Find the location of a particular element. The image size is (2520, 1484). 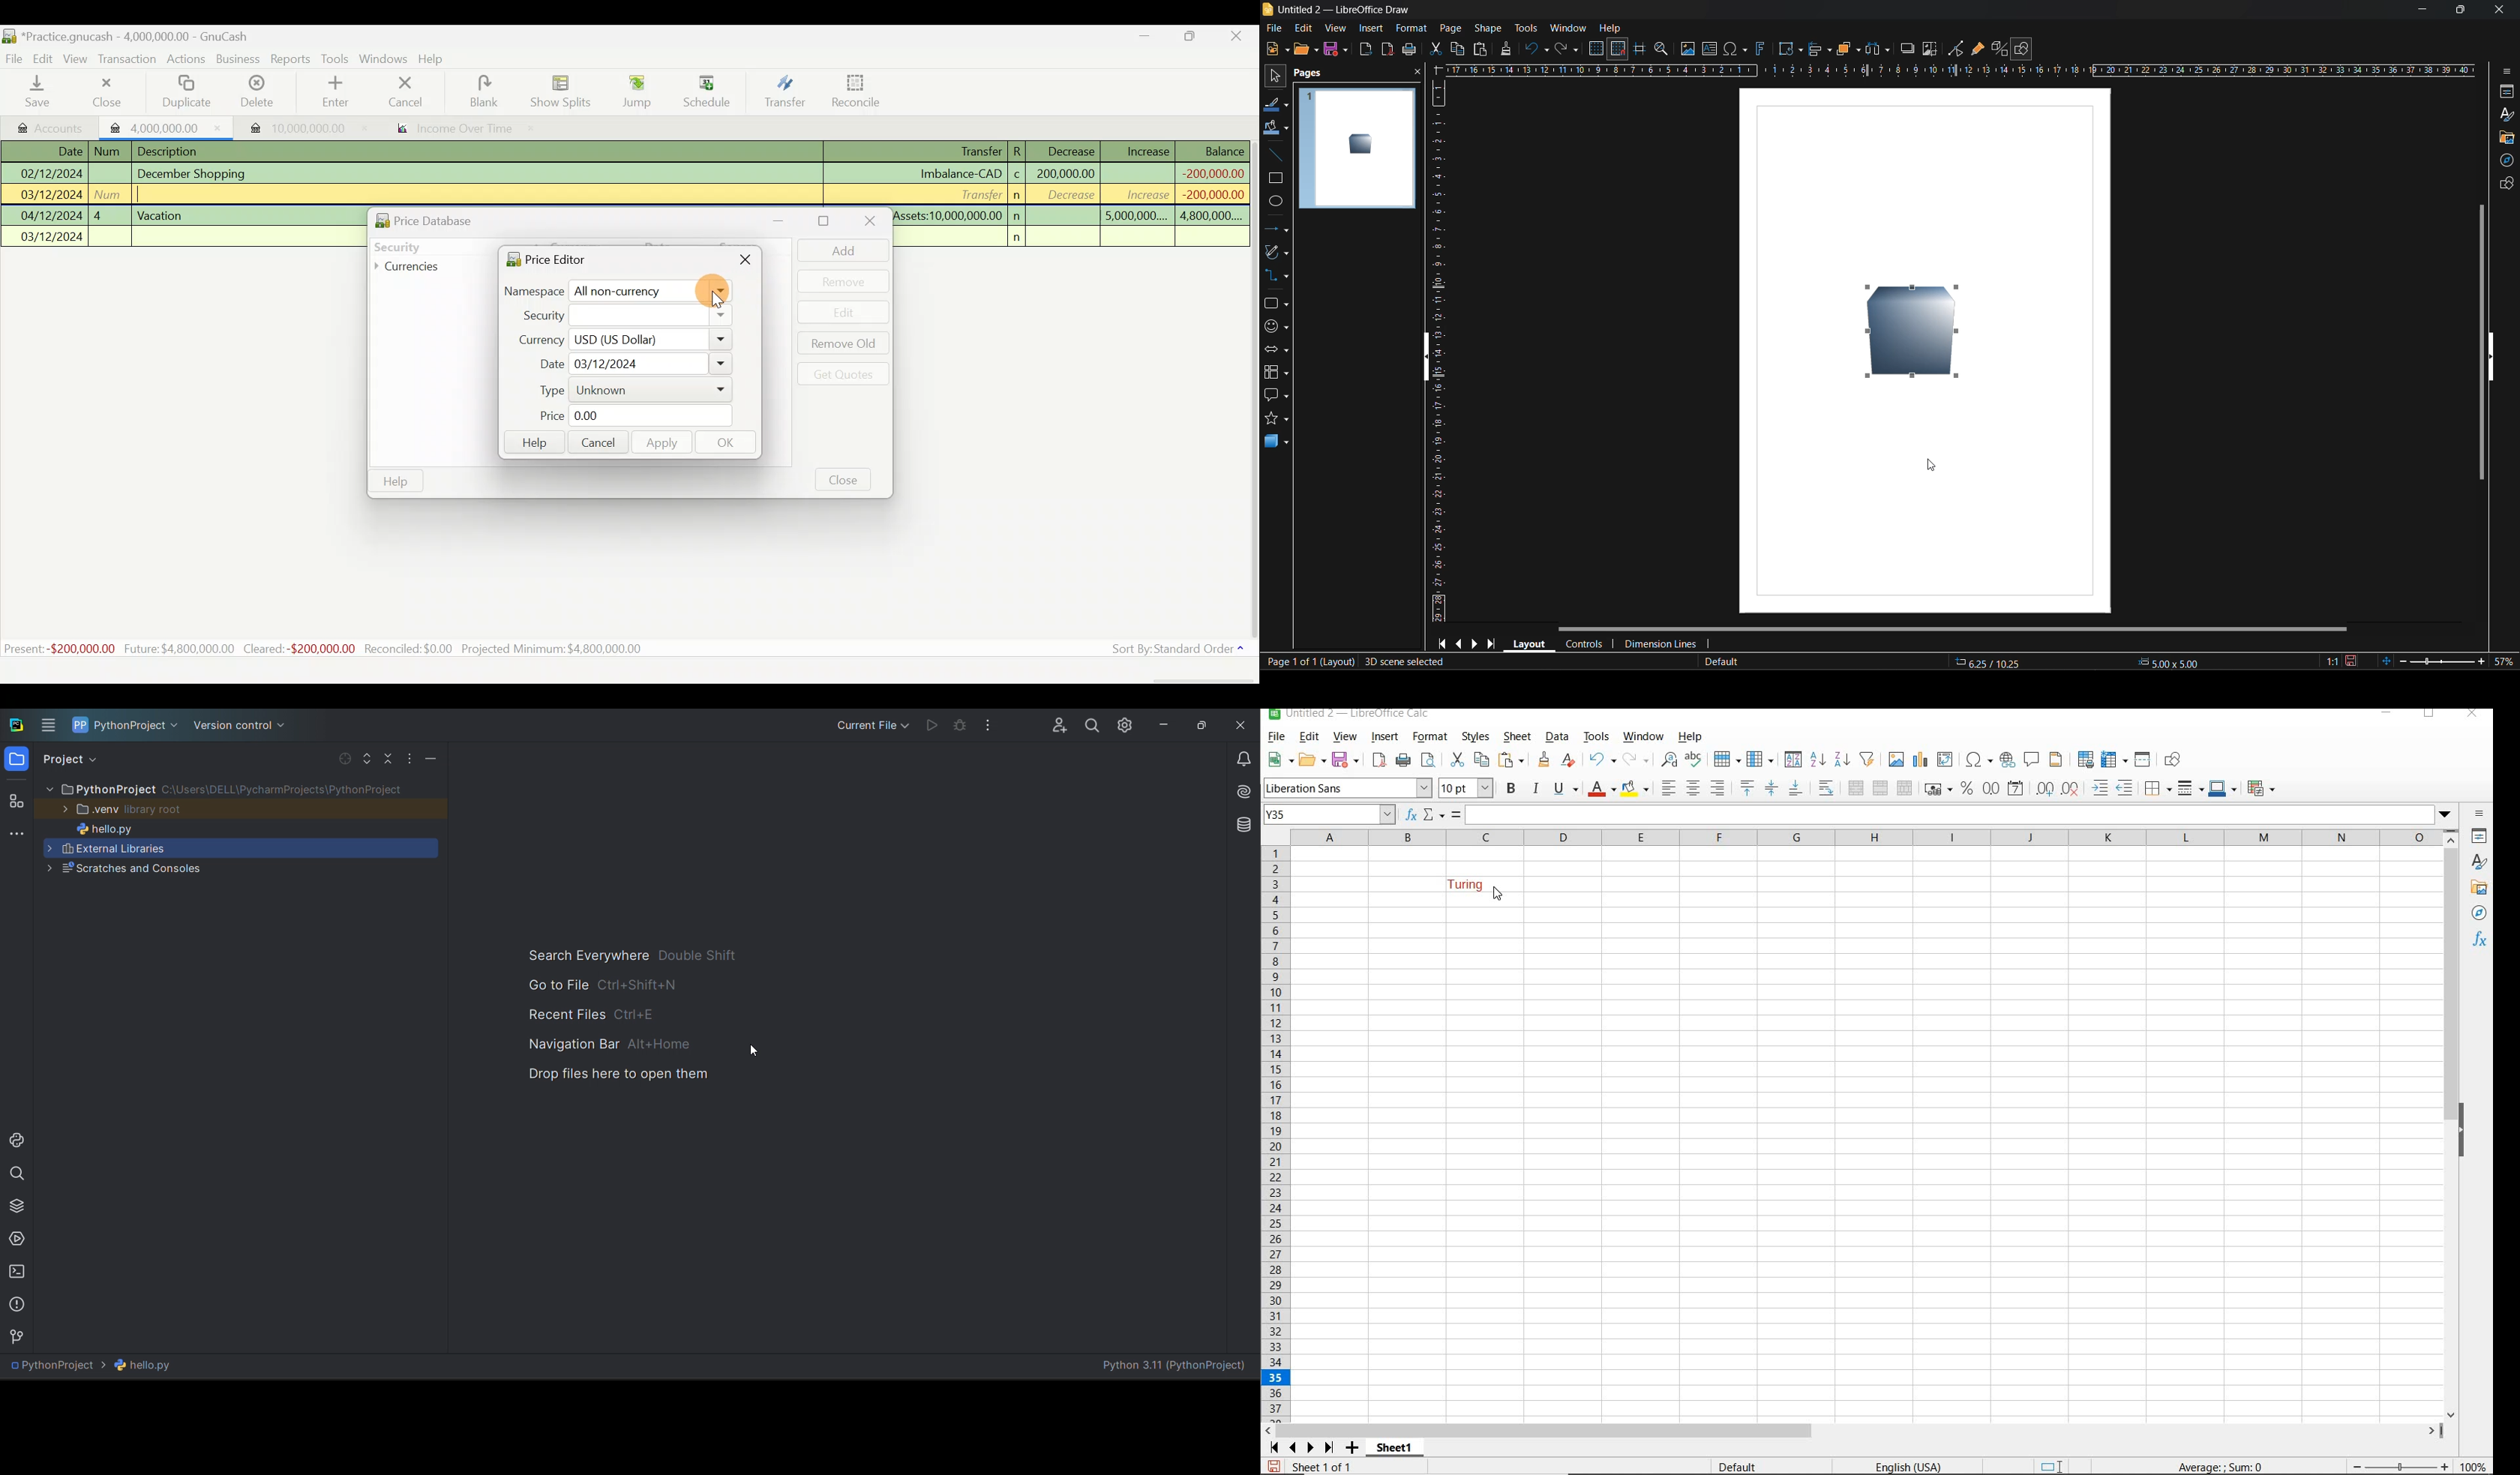

SIDEBAR SETTINGS is located at coordinates (2482, 812).